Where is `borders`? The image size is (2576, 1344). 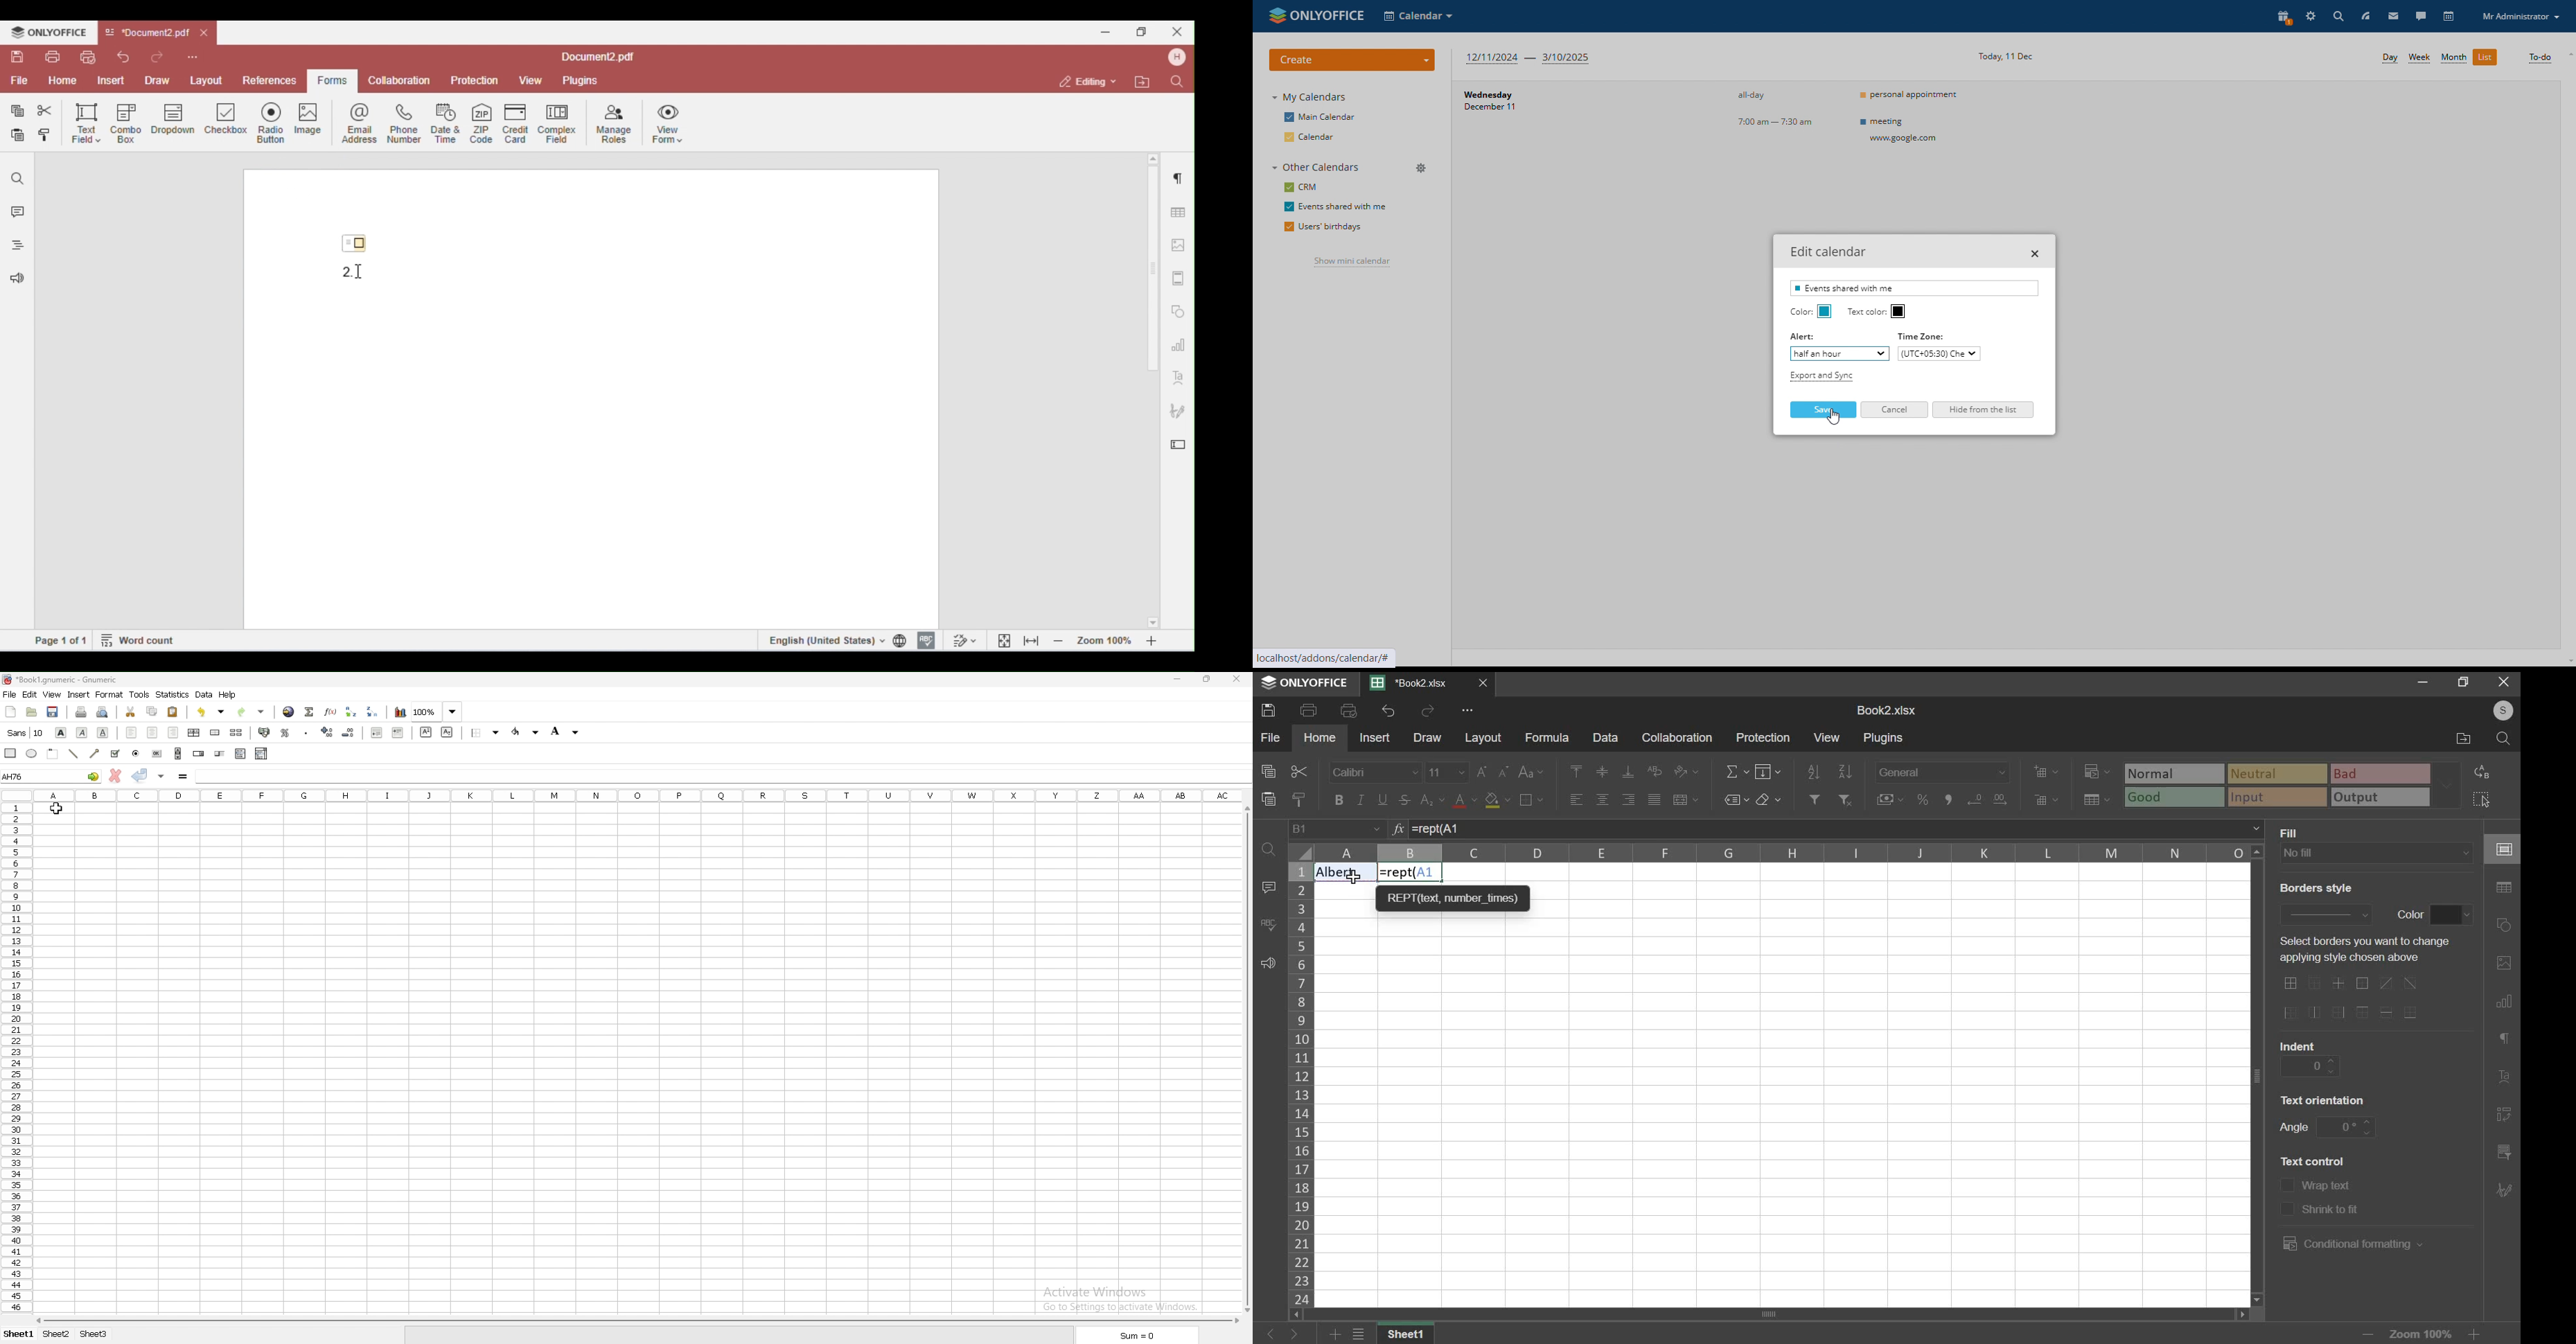
borders is located at coordinates (1530, 799).